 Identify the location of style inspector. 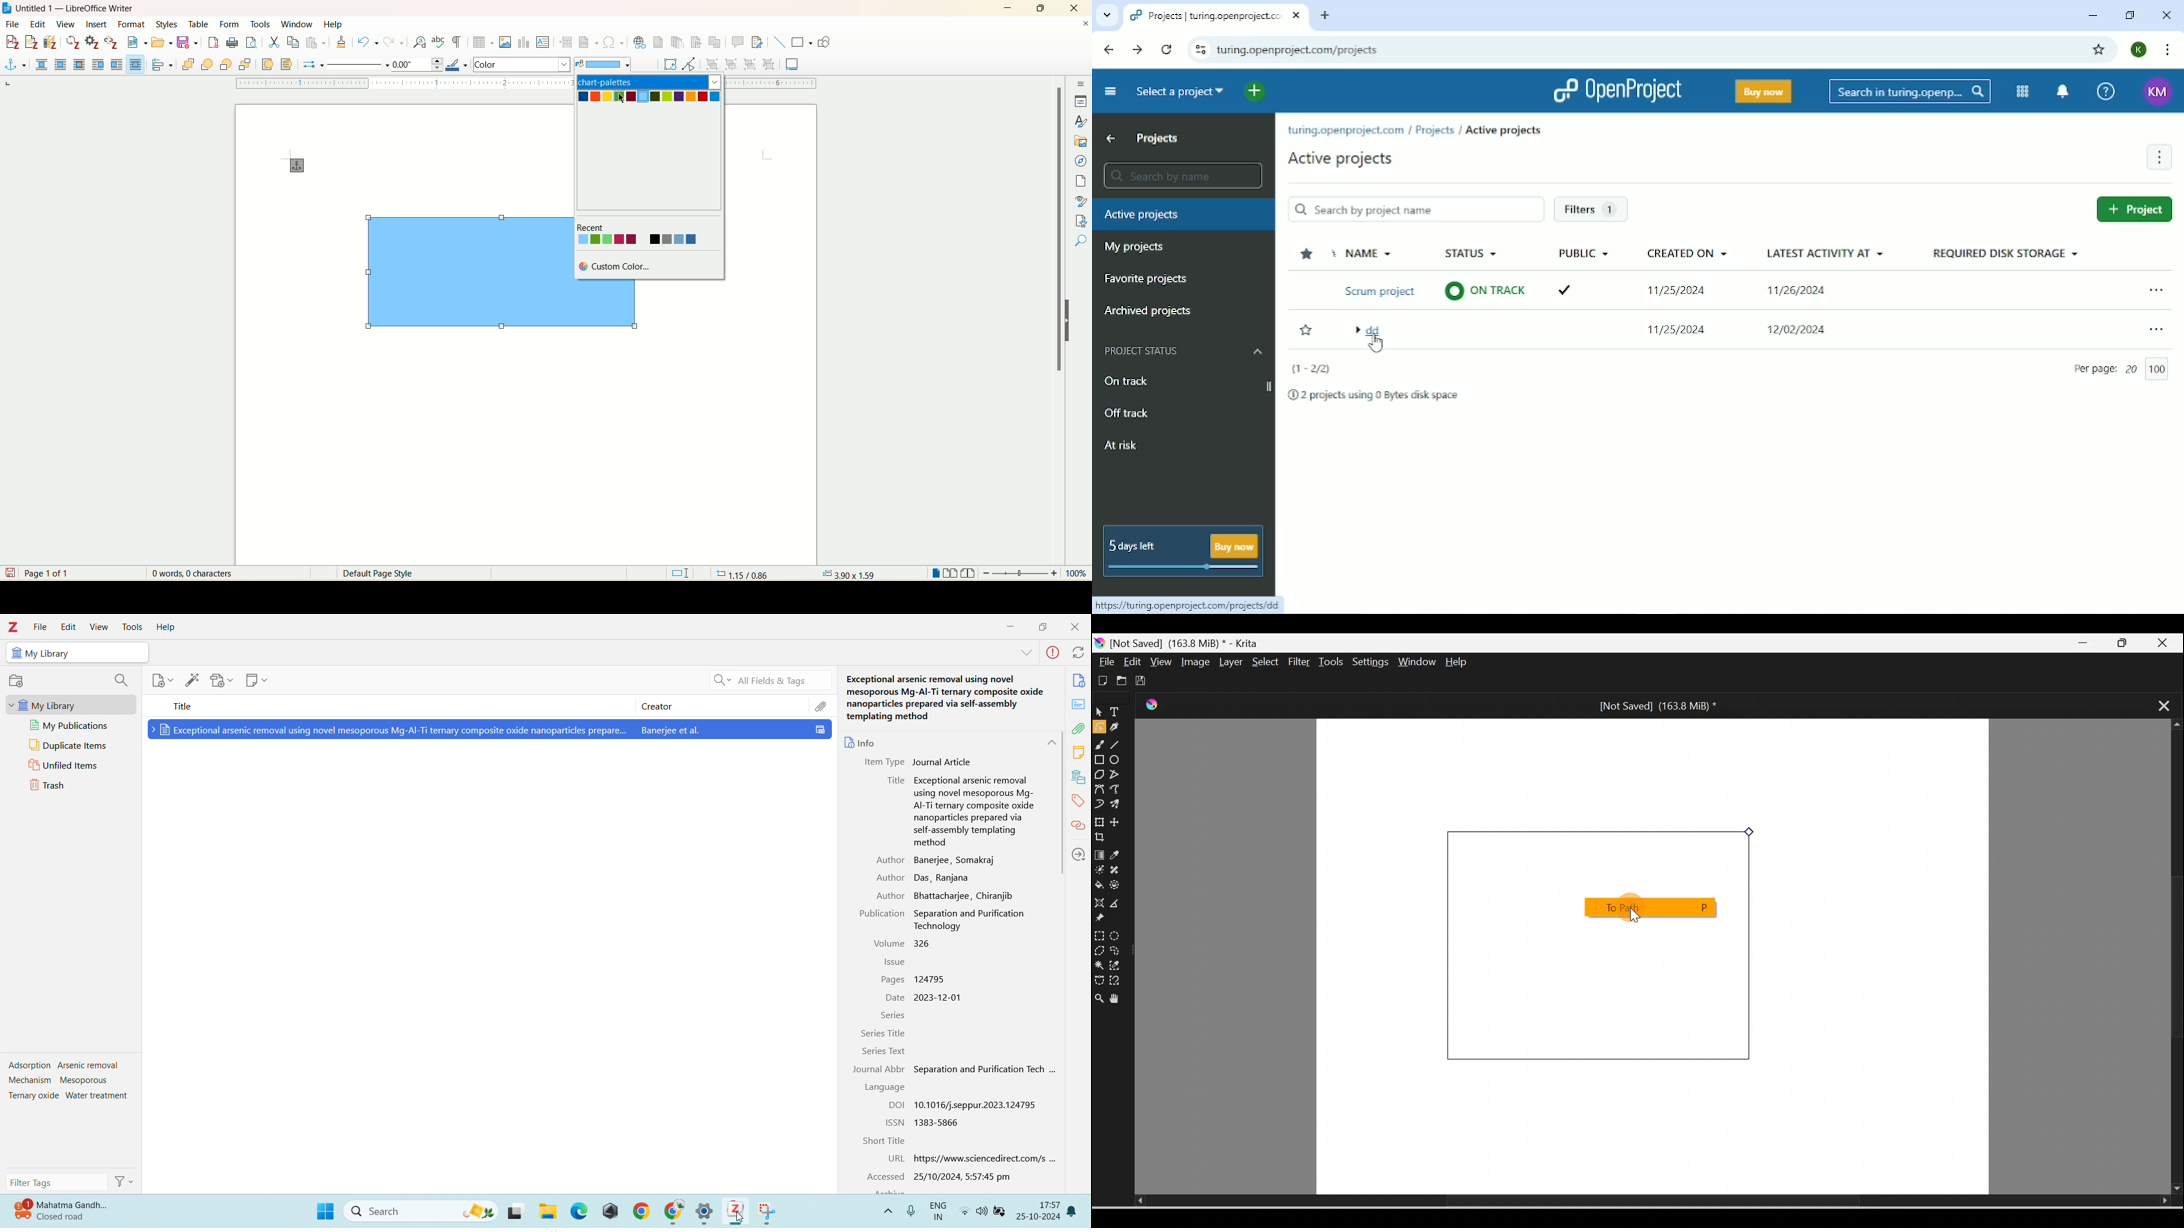
(1079, 202).